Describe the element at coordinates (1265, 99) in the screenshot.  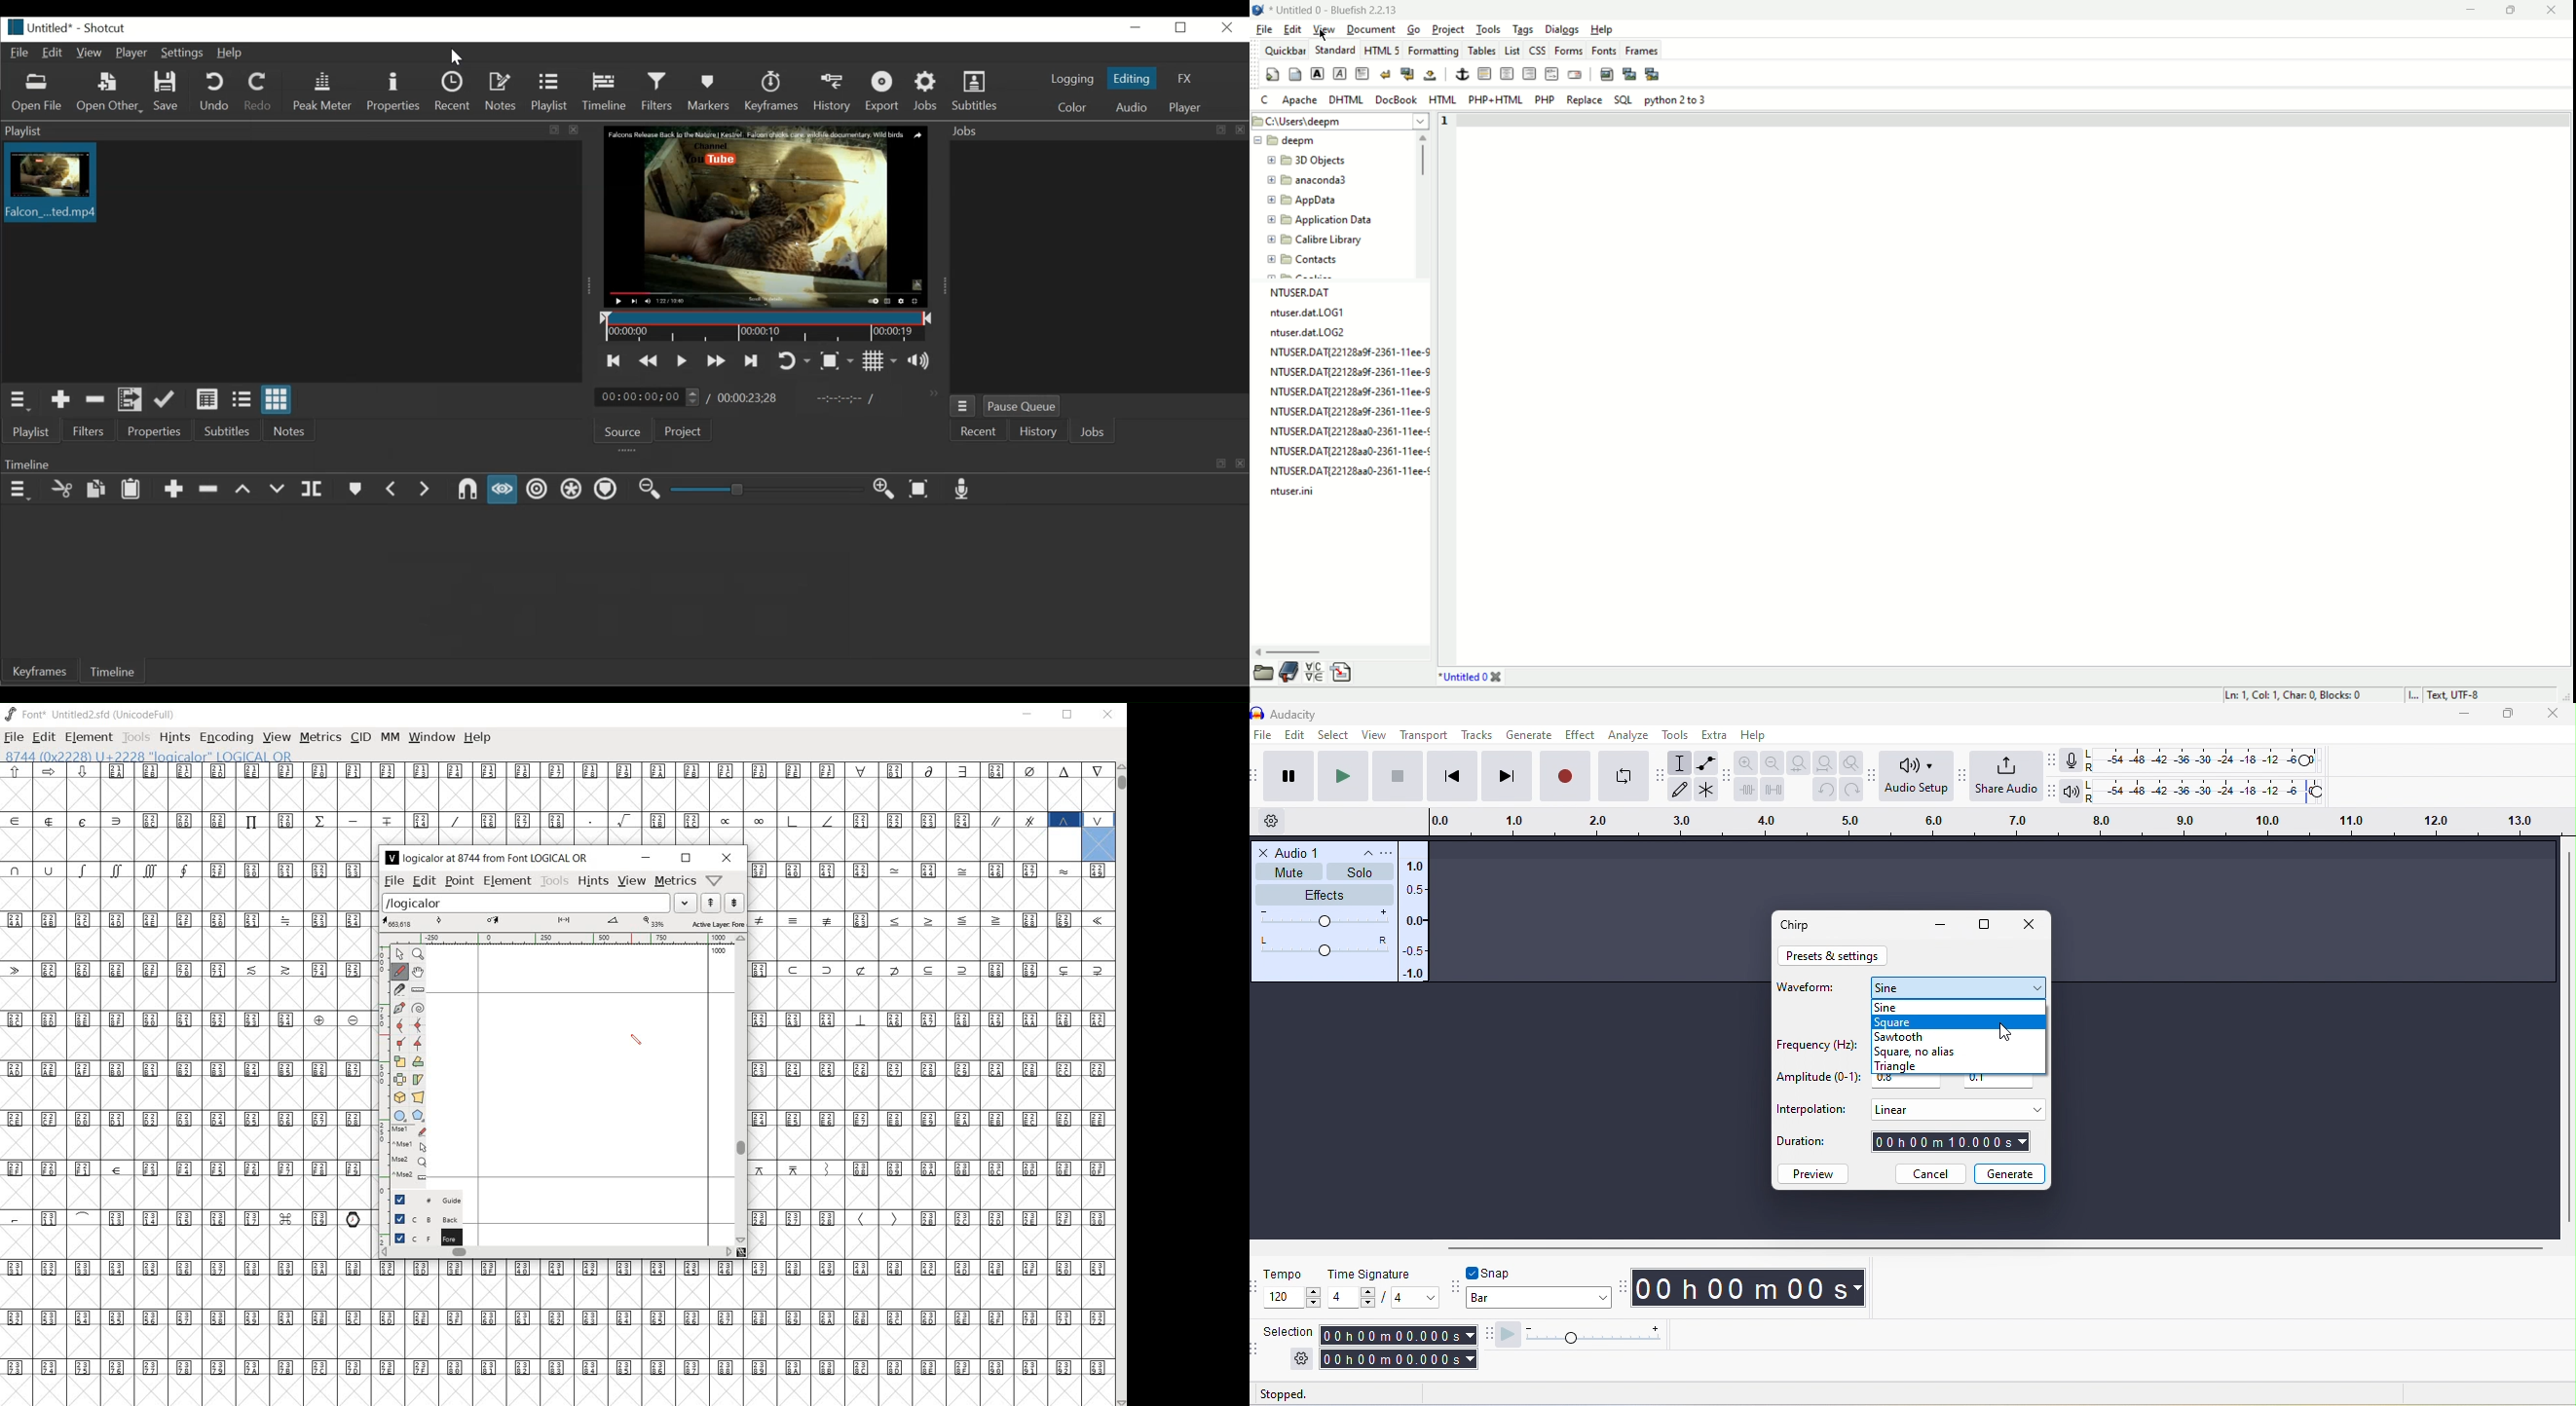
I see `C` at that location.